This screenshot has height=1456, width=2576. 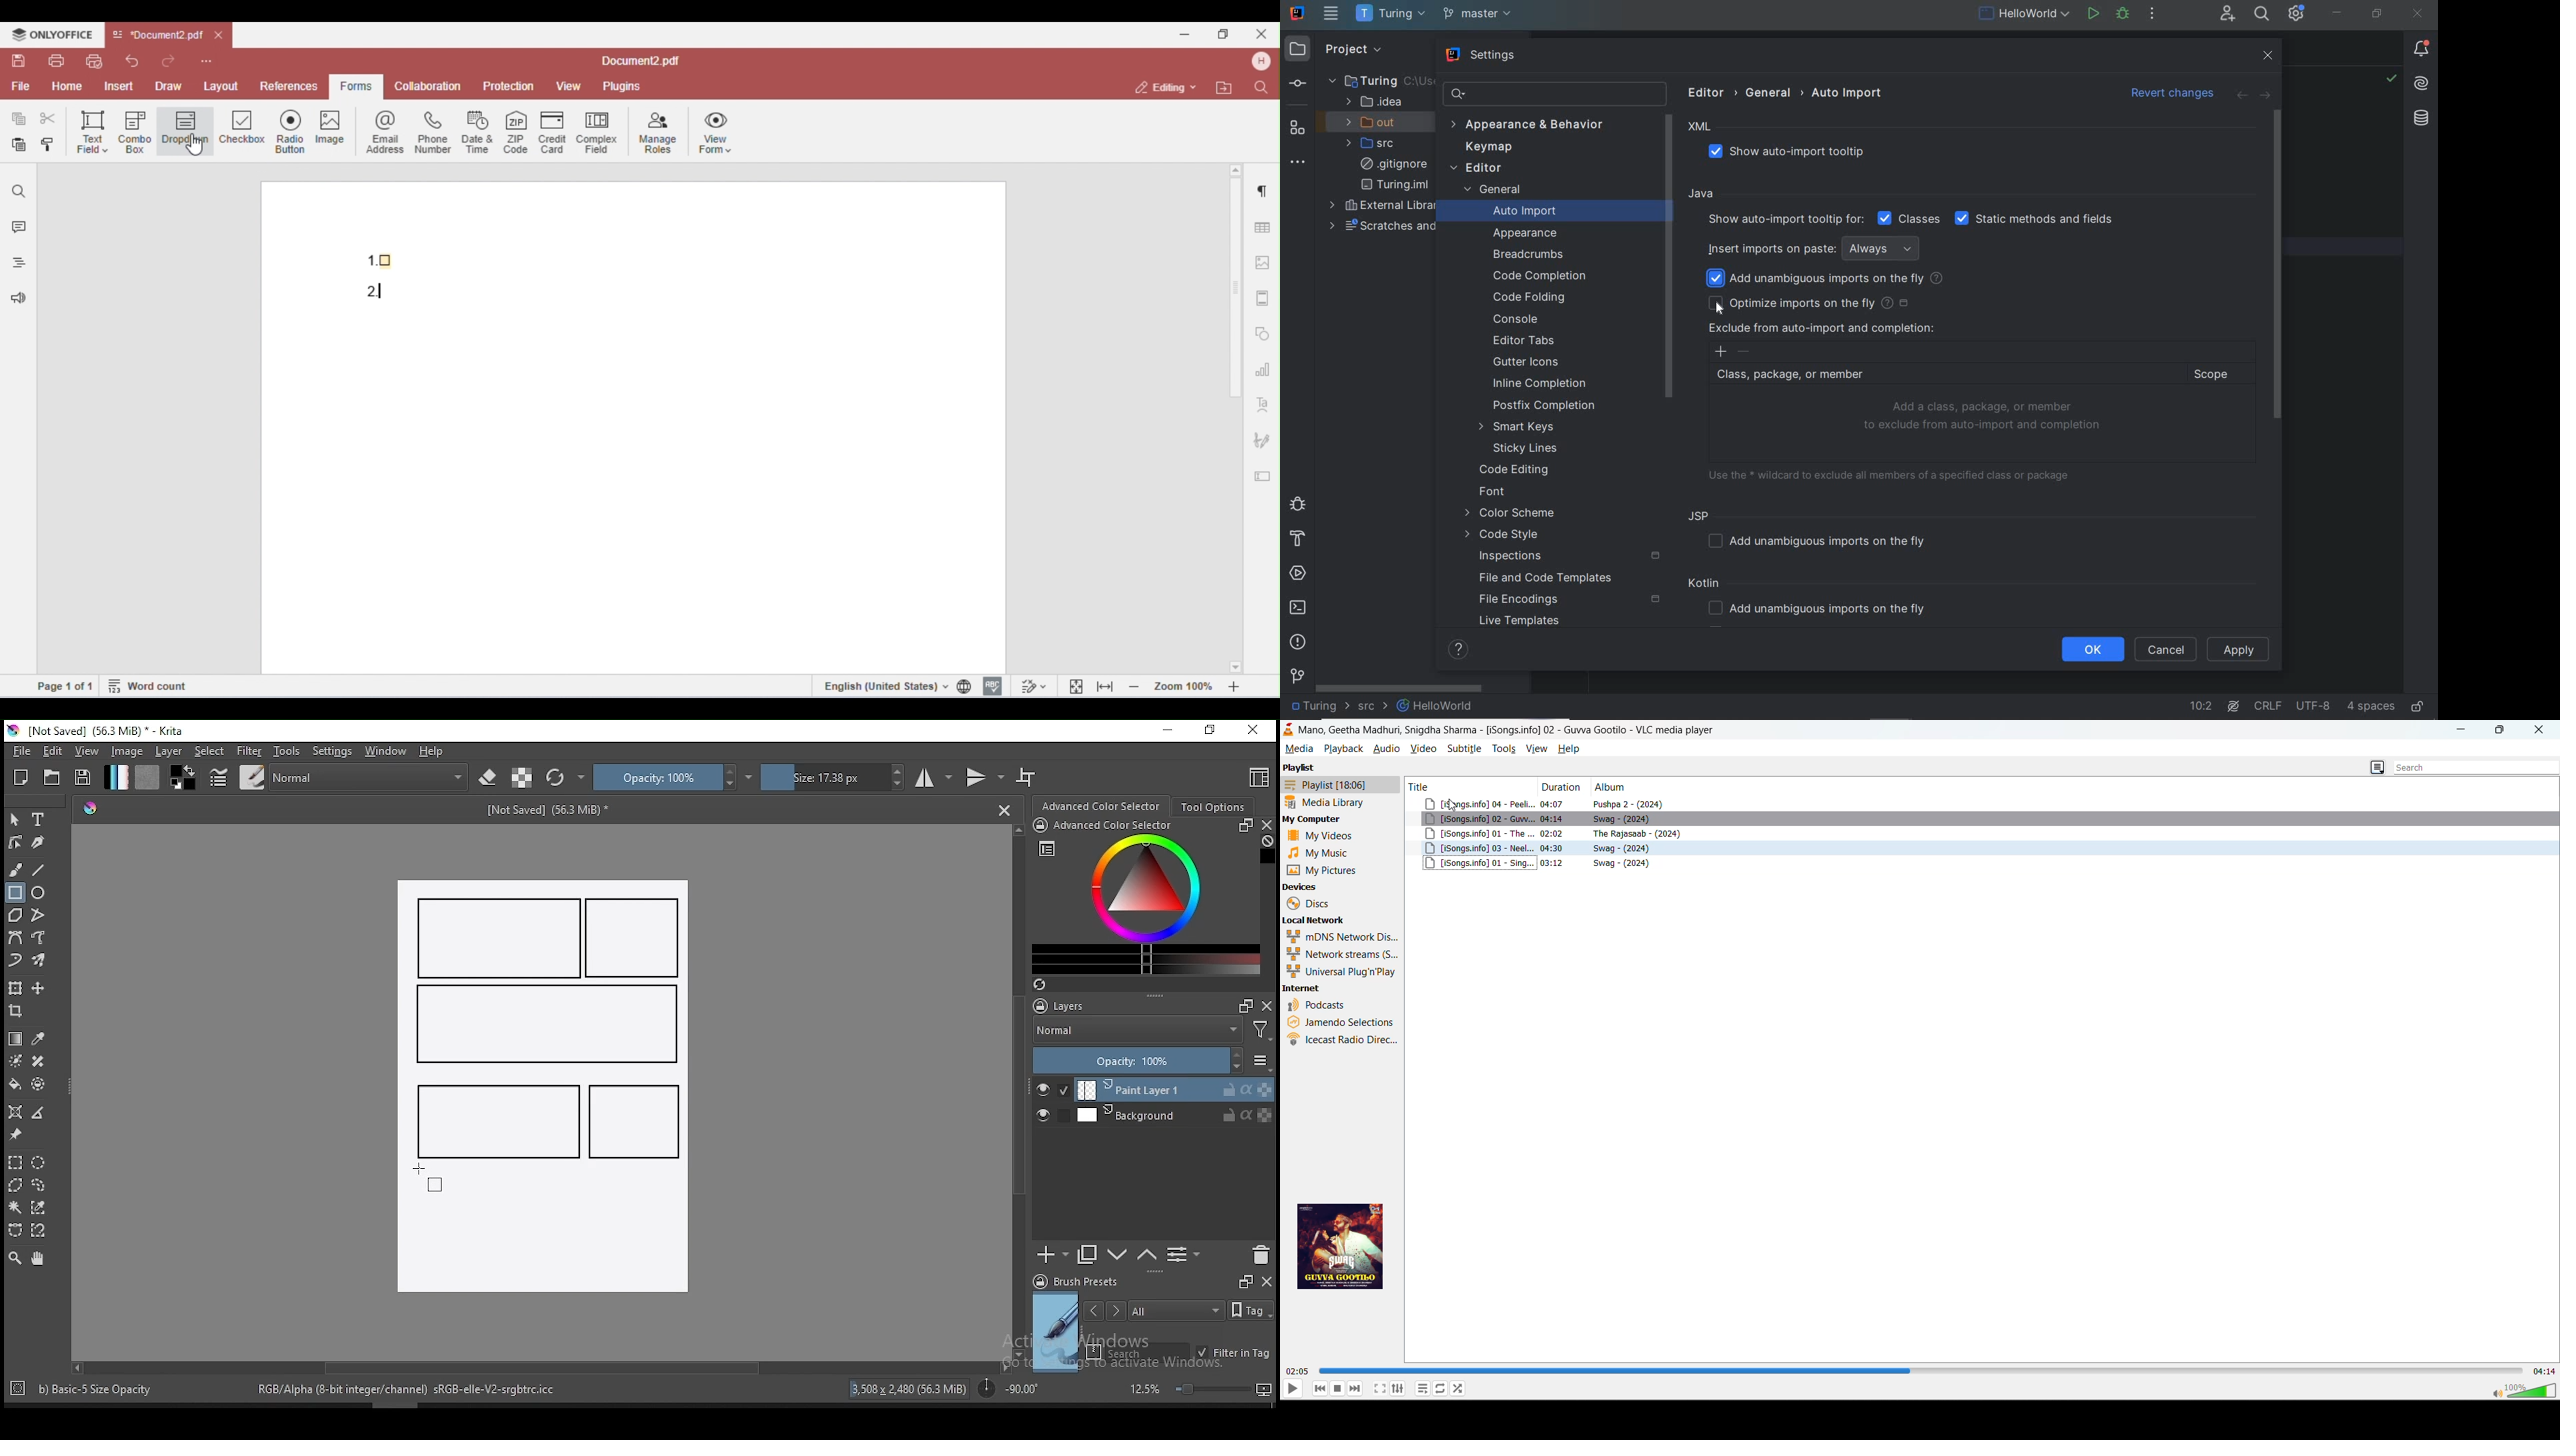 I want to click on local network, so click(x=1313, y=919).